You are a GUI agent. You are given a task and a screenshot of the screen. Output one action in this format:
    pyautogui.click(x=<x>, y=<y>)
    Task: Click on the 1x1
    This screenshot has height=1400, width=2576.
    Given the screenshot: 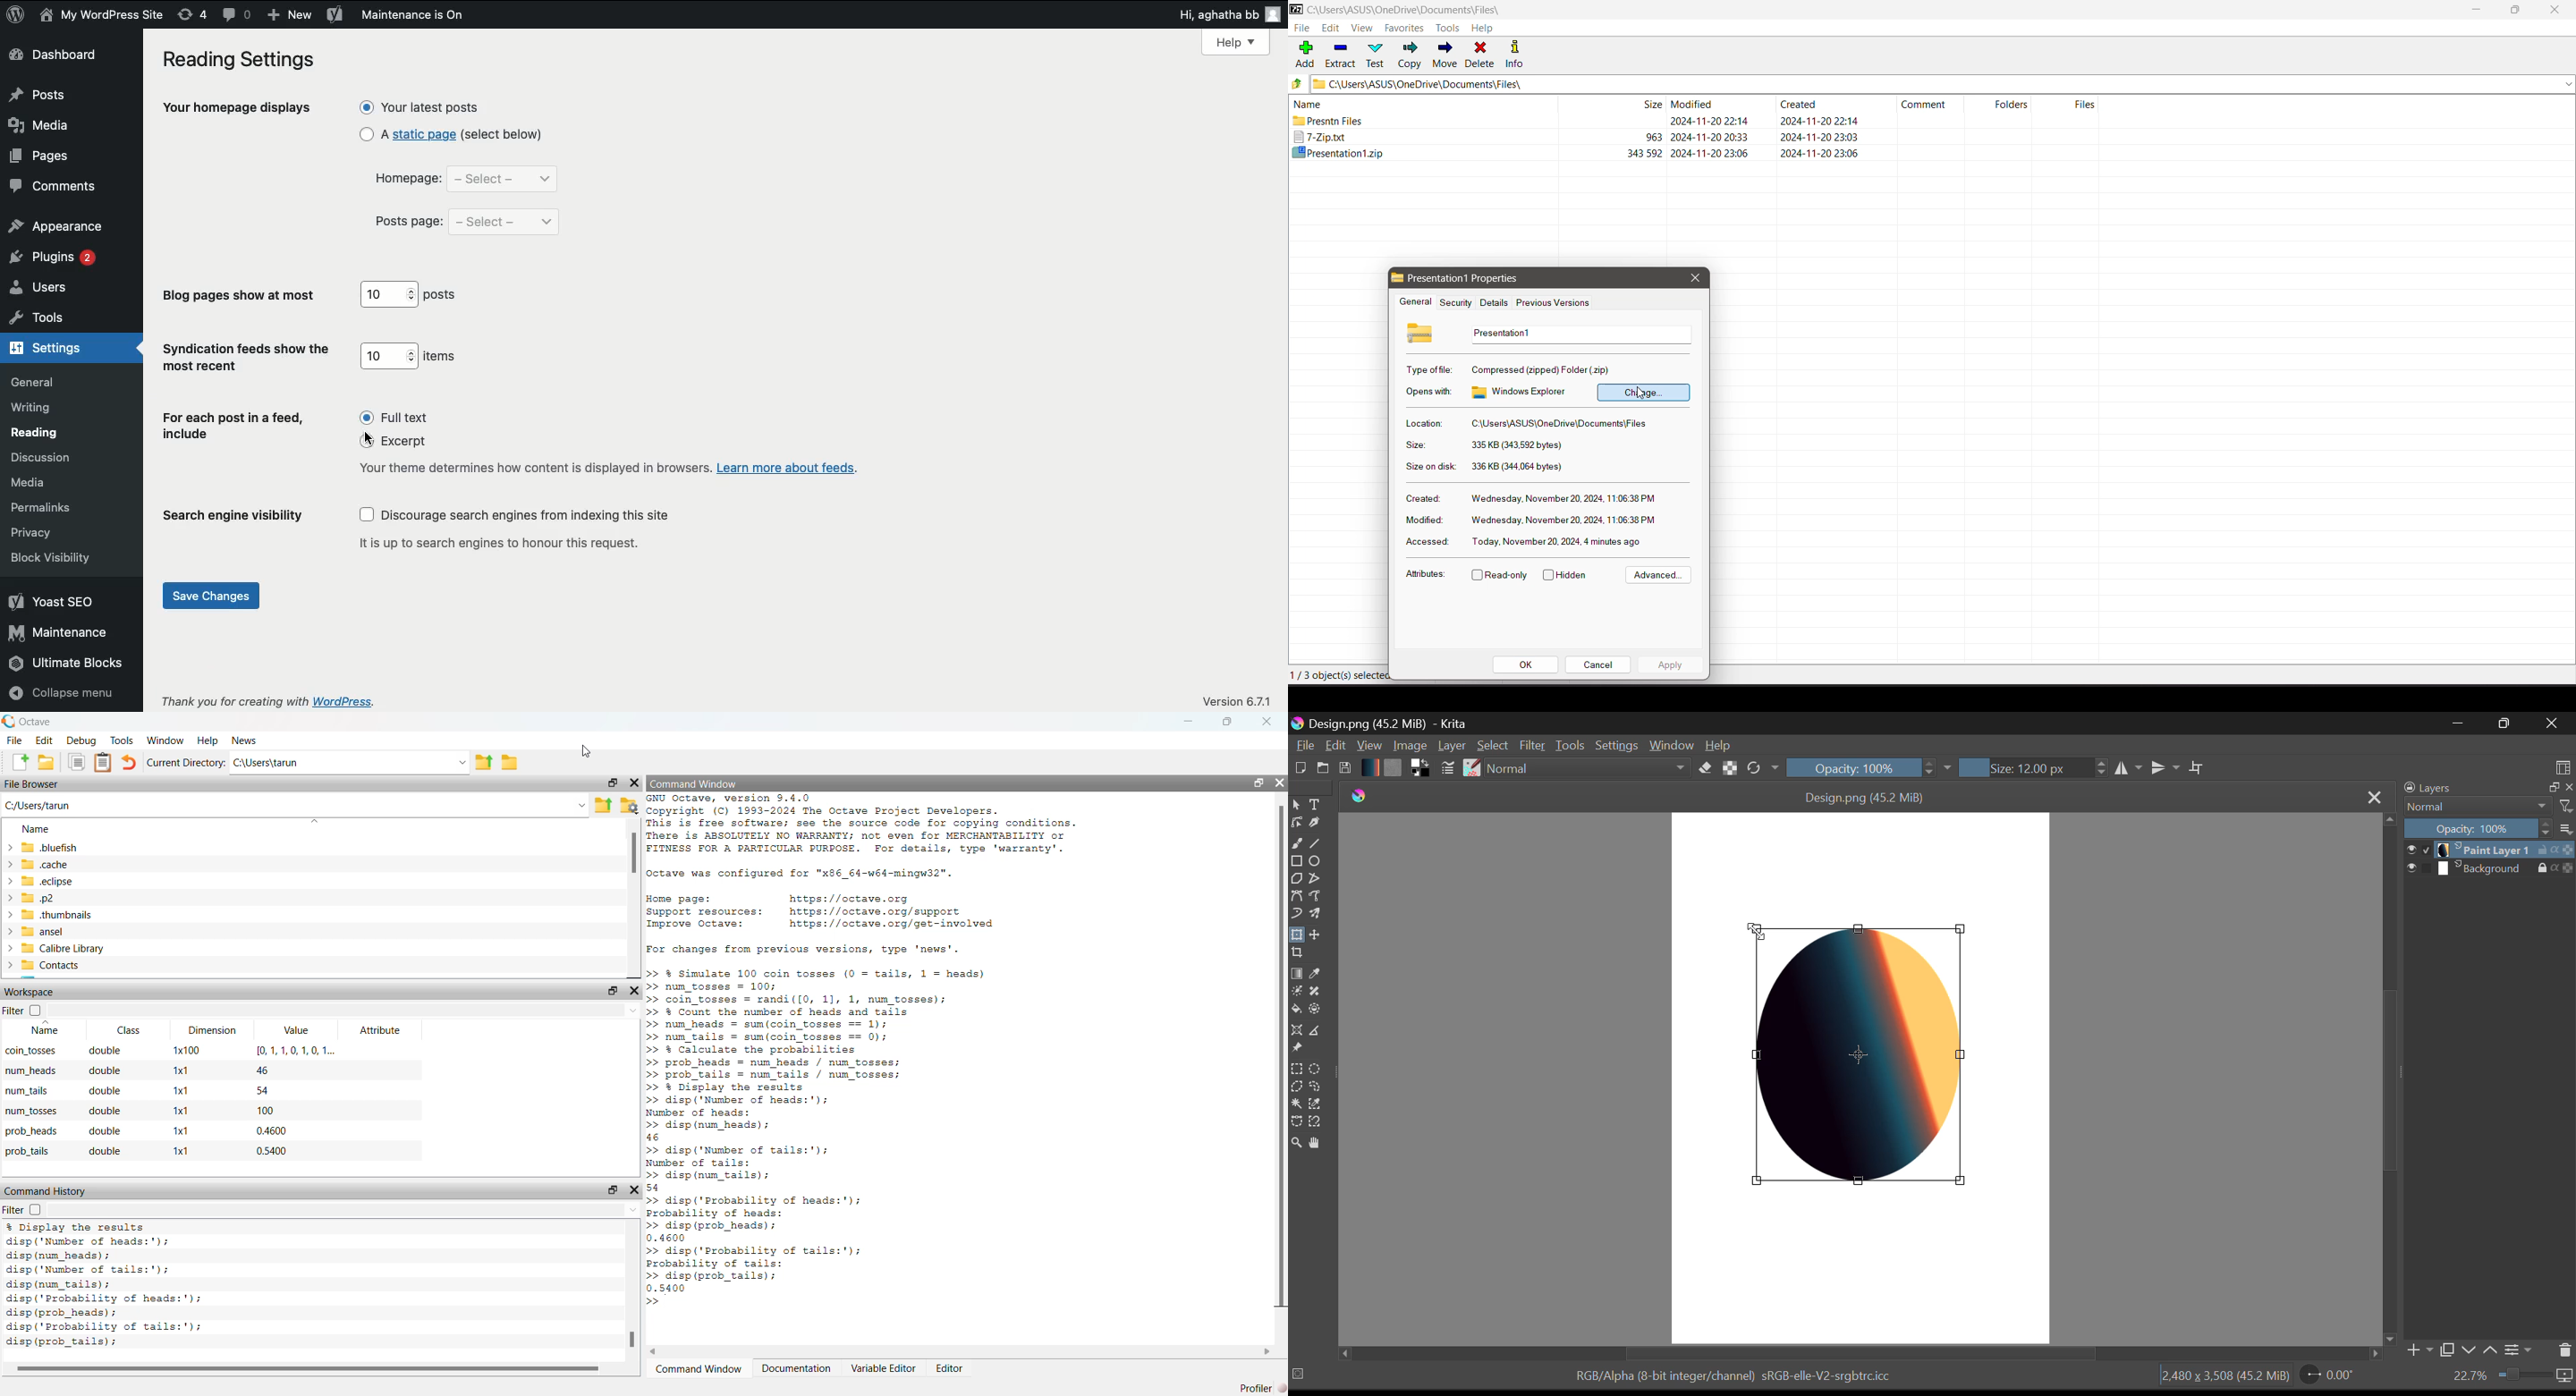 What is the action you would take?
    pyautogui.click(x=180, y=1151)
    